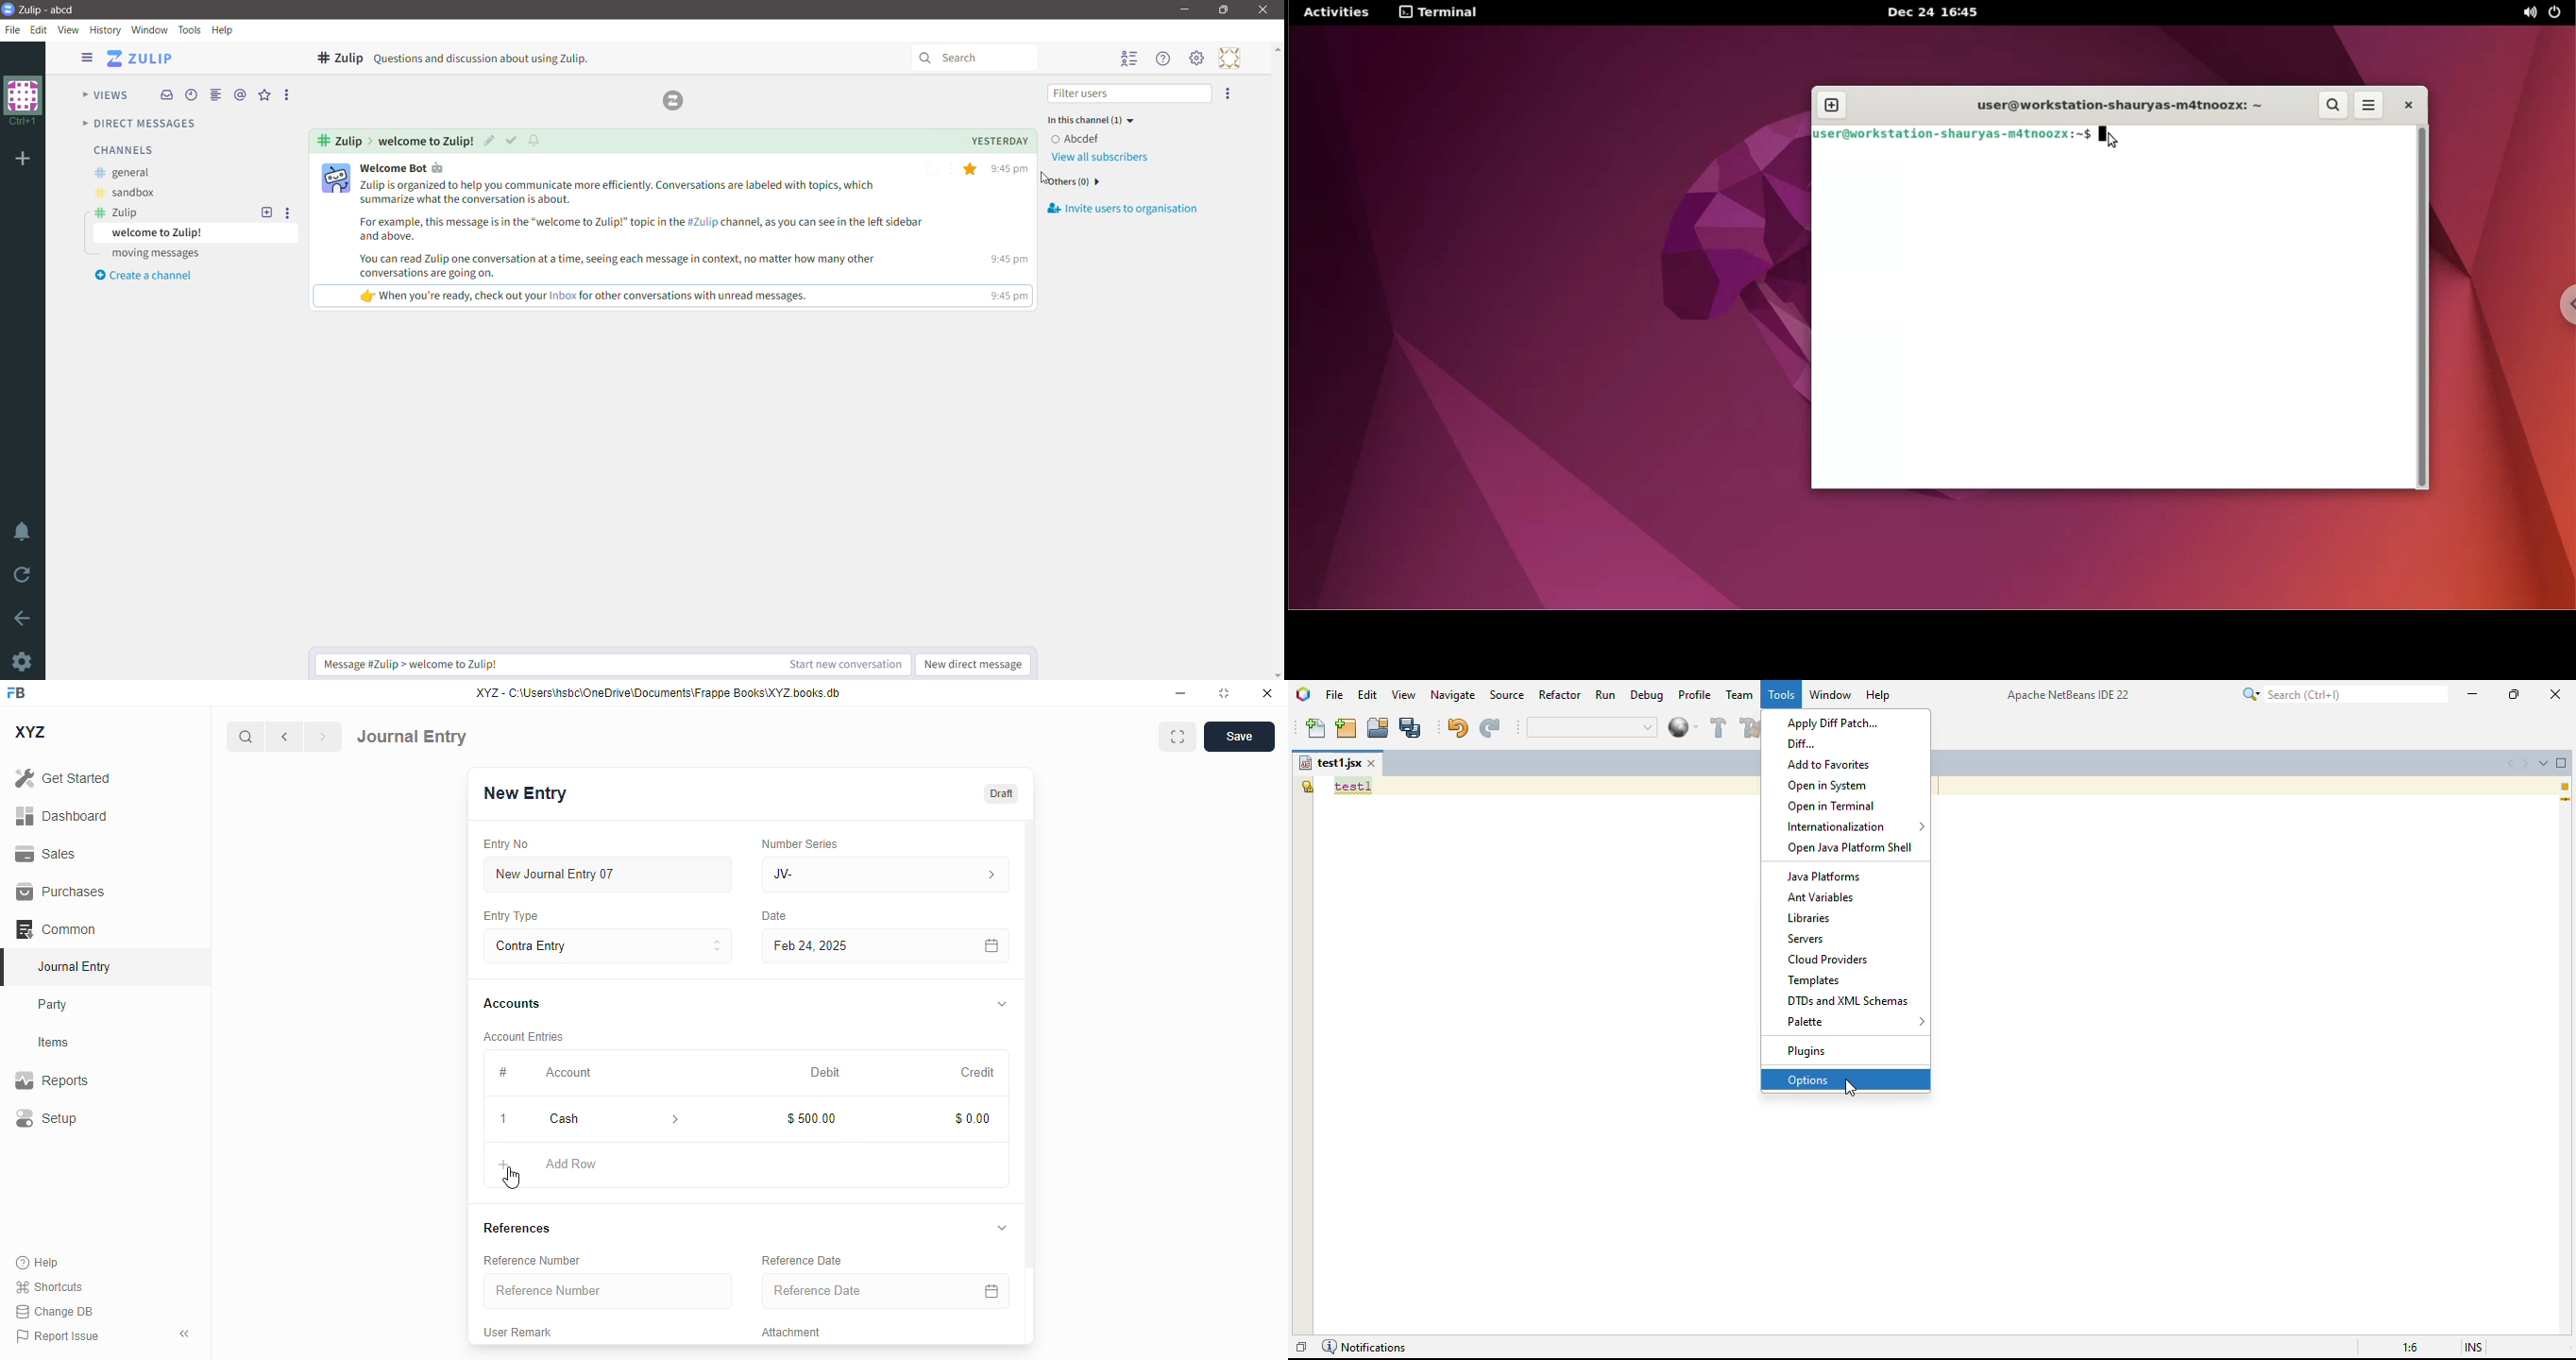 This screenshot has width=2576, height=1372. Describe the element at coordinates (117, 213) in the screenshot. I see `Zulip` at that location.